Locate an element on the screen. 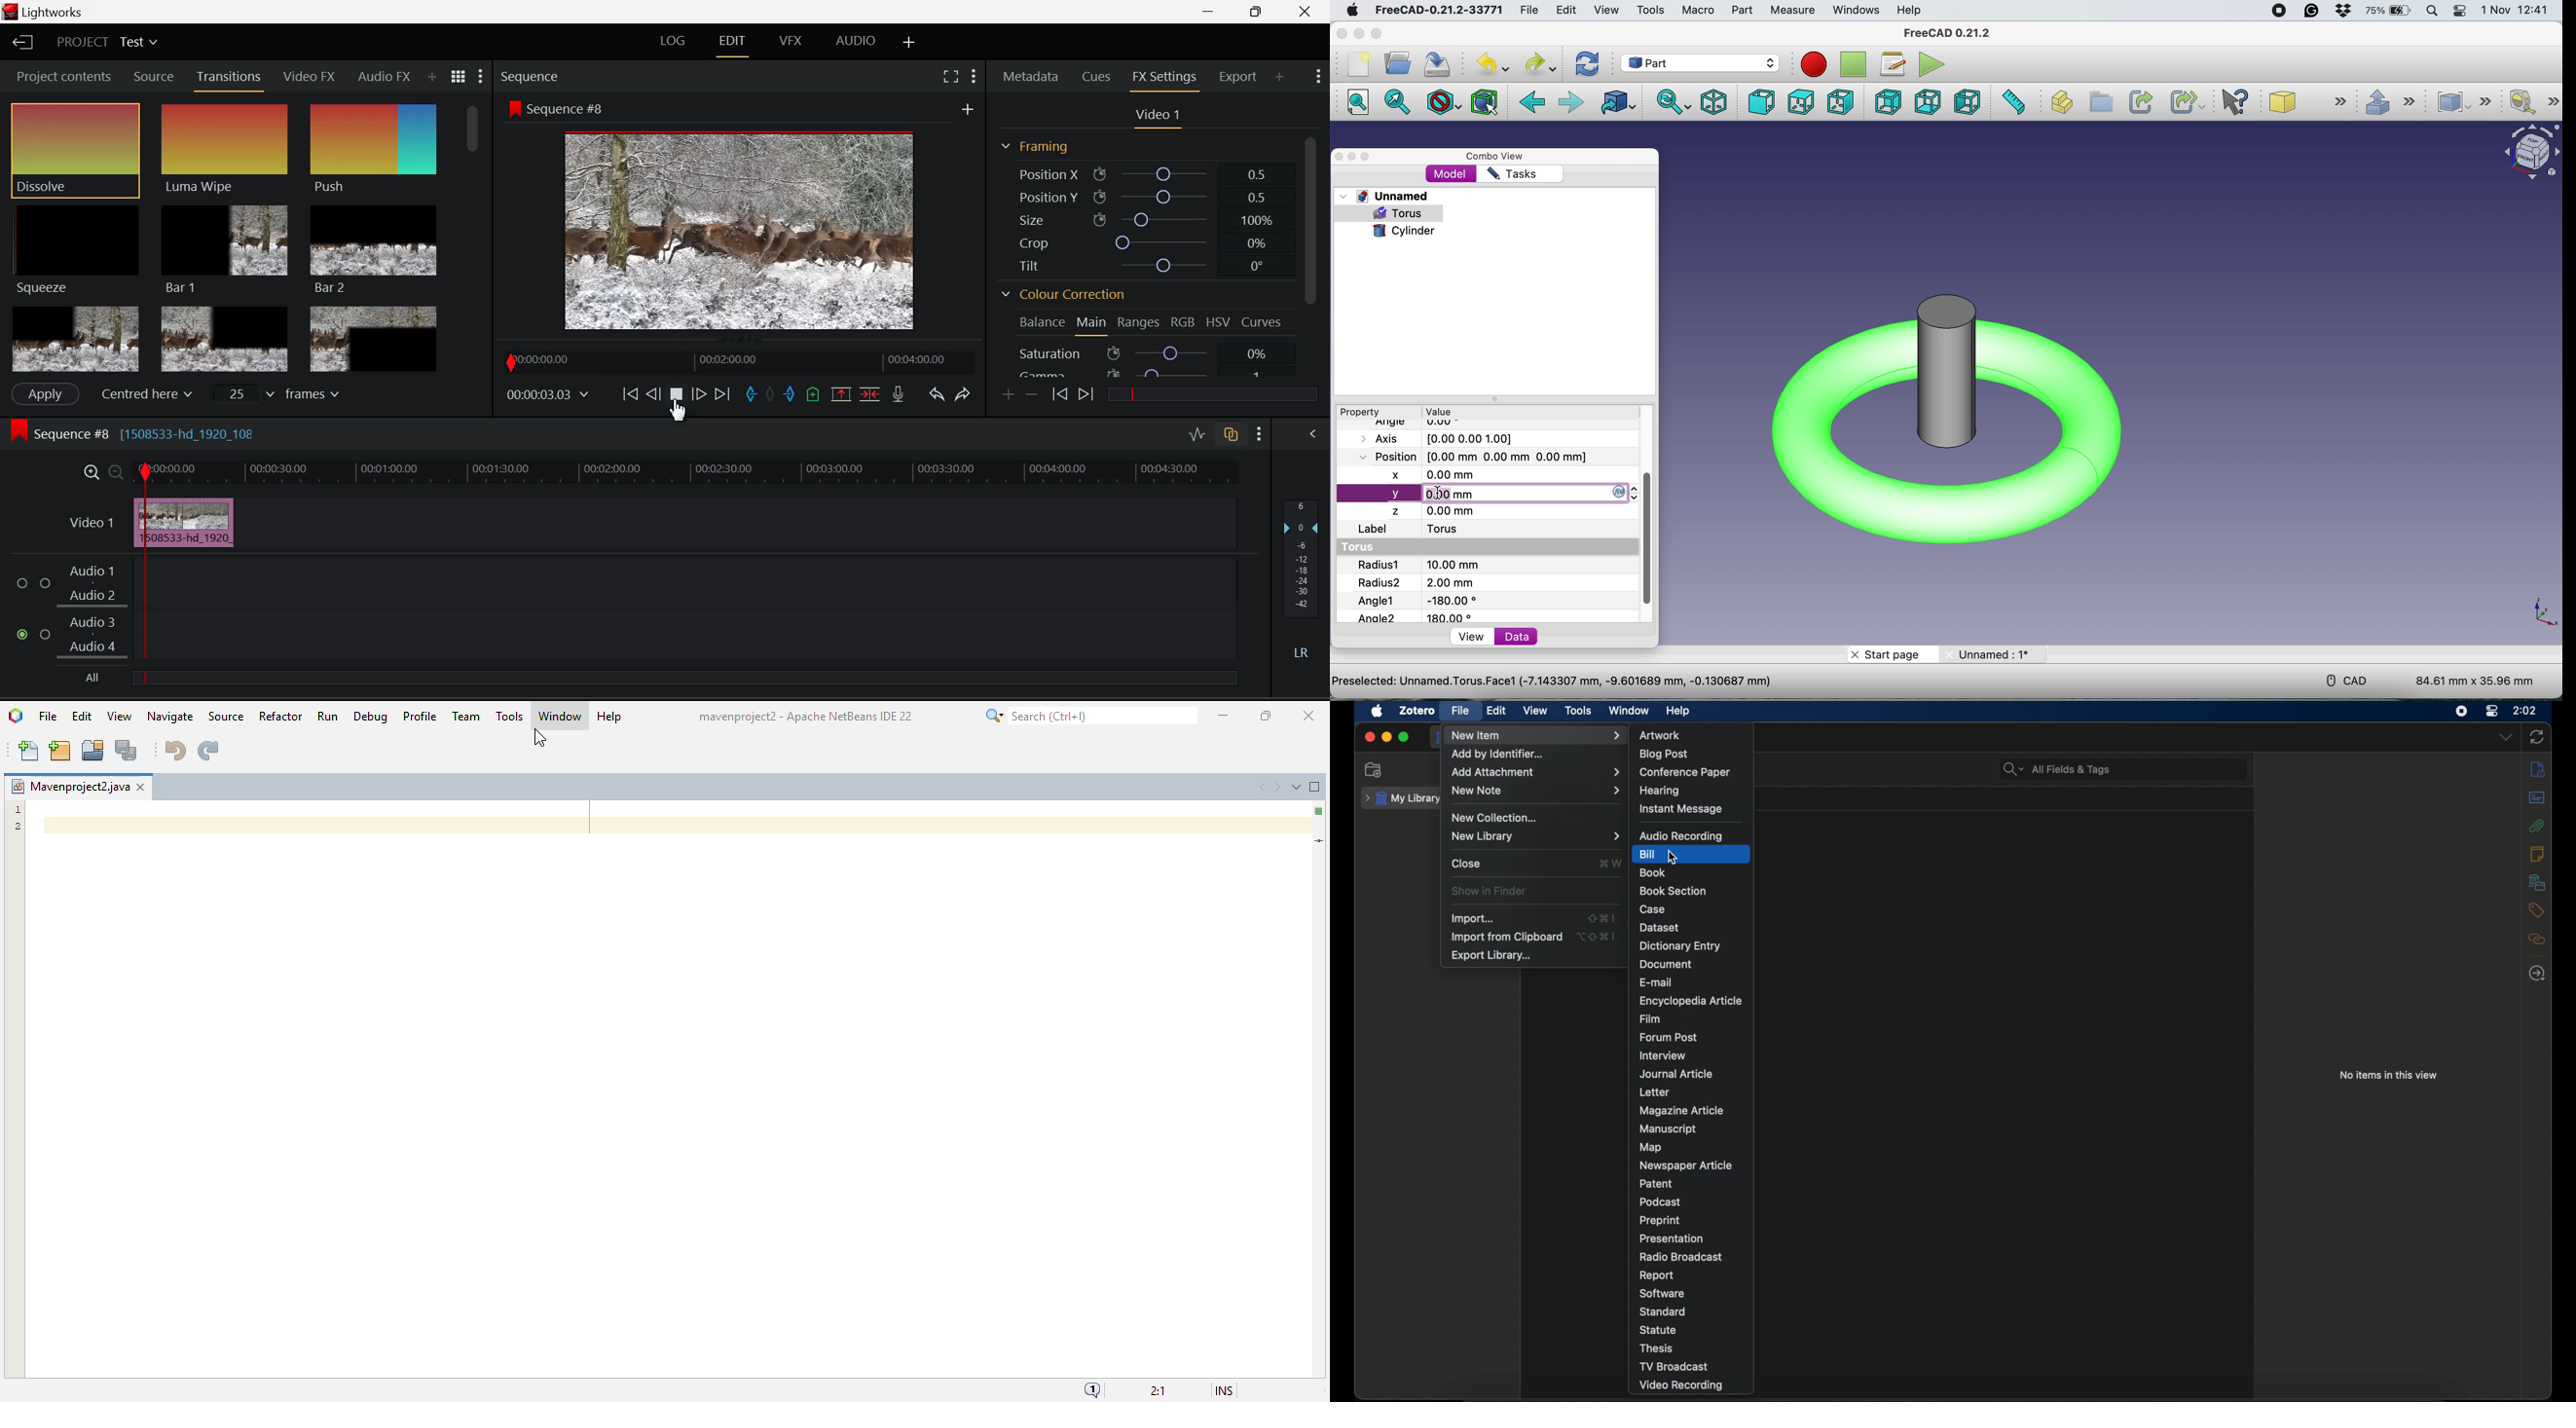 This screenshot has height=1428, width=2576. Source is located at coordinates (154, 77).